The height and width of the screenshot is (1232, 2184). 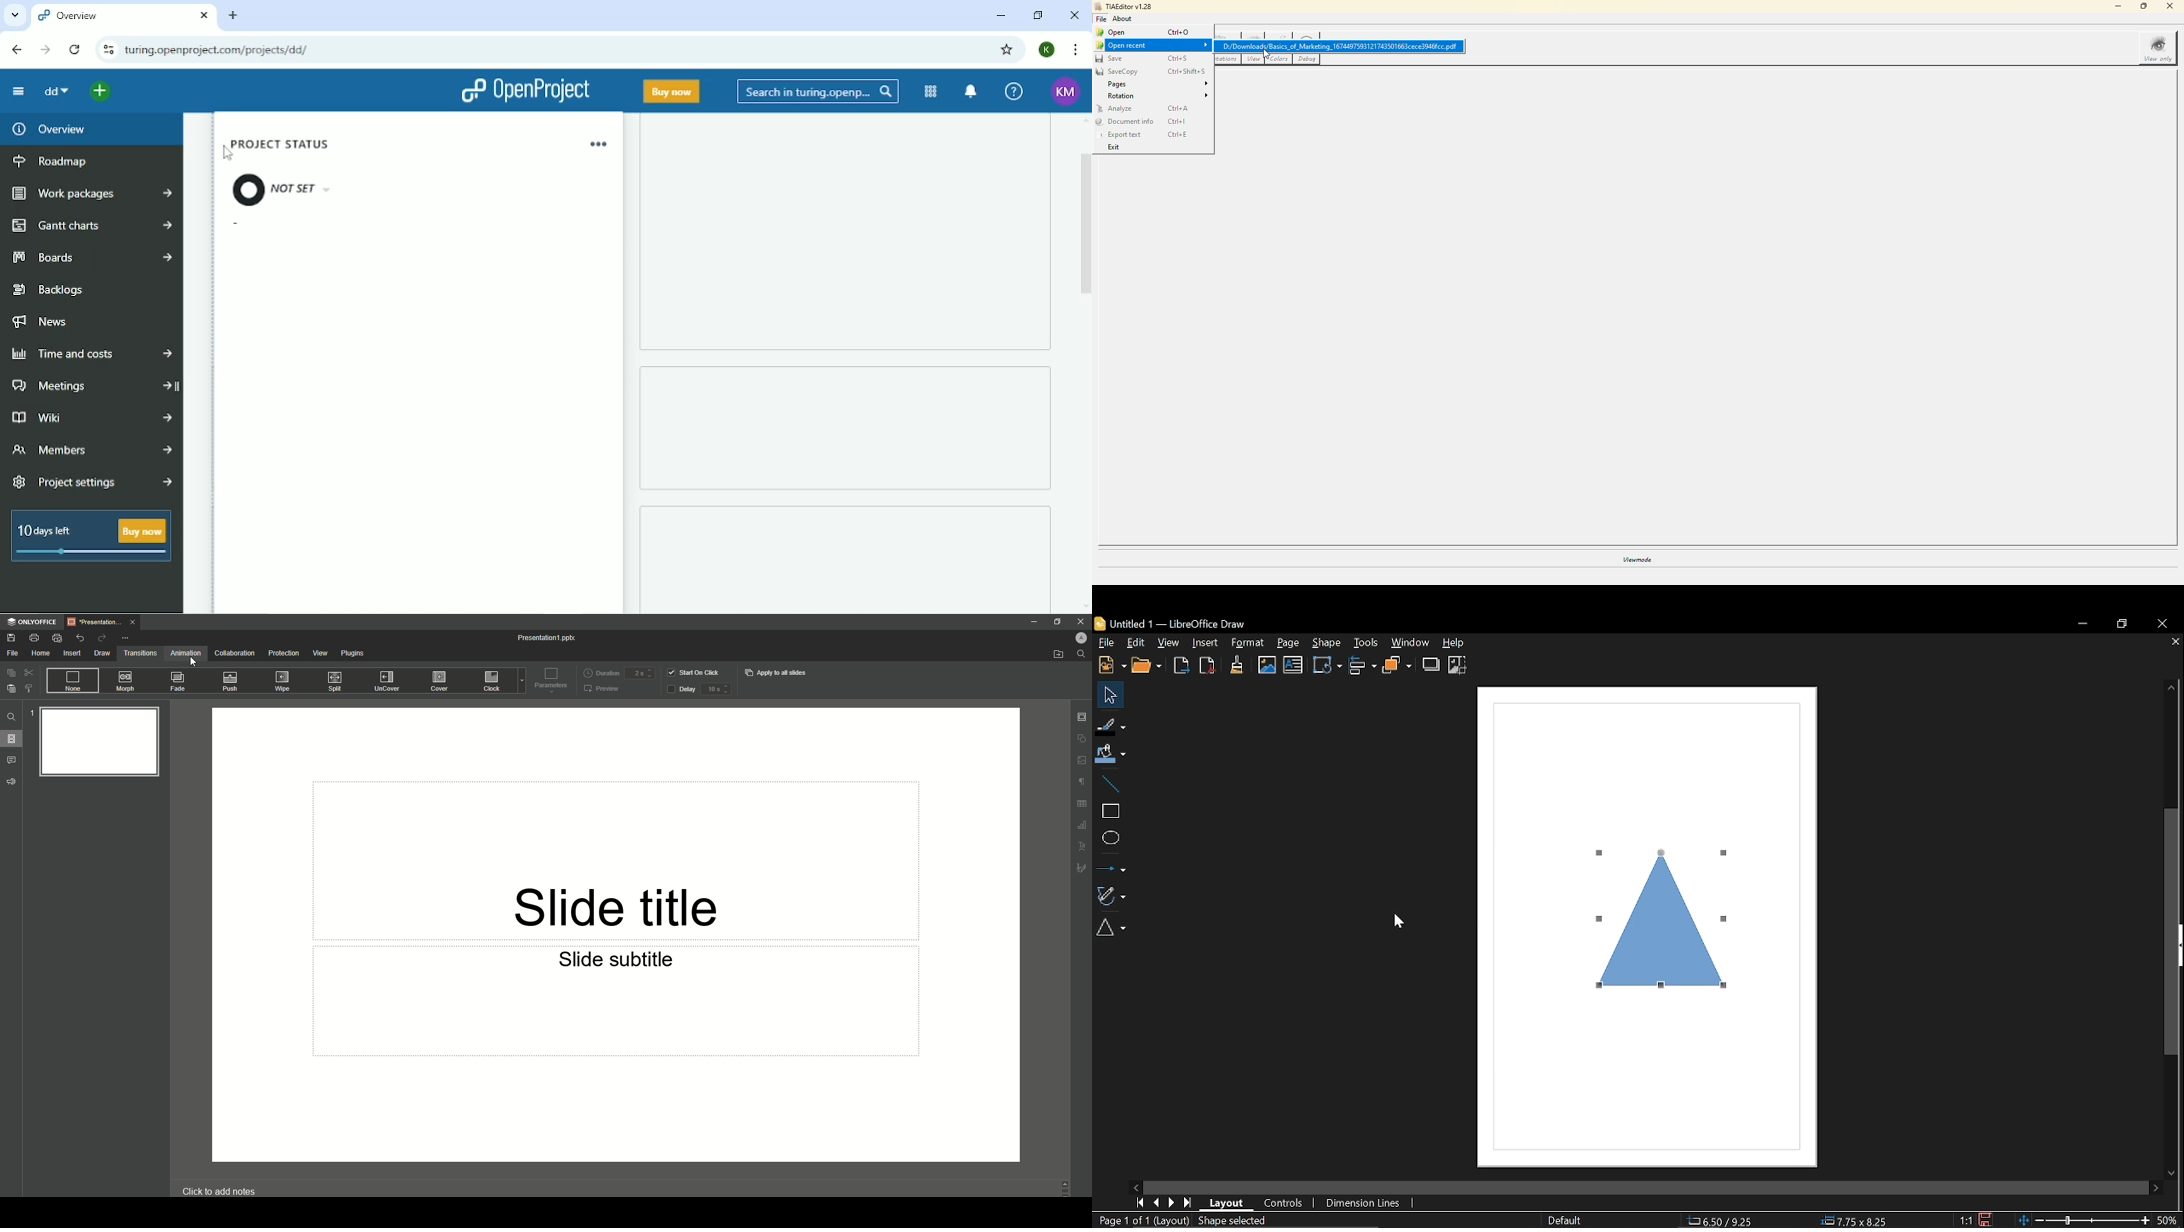 What do you see at coordinates (436, 681) in the screenshot?
I see `Cover` at bounding box center [436, 681].